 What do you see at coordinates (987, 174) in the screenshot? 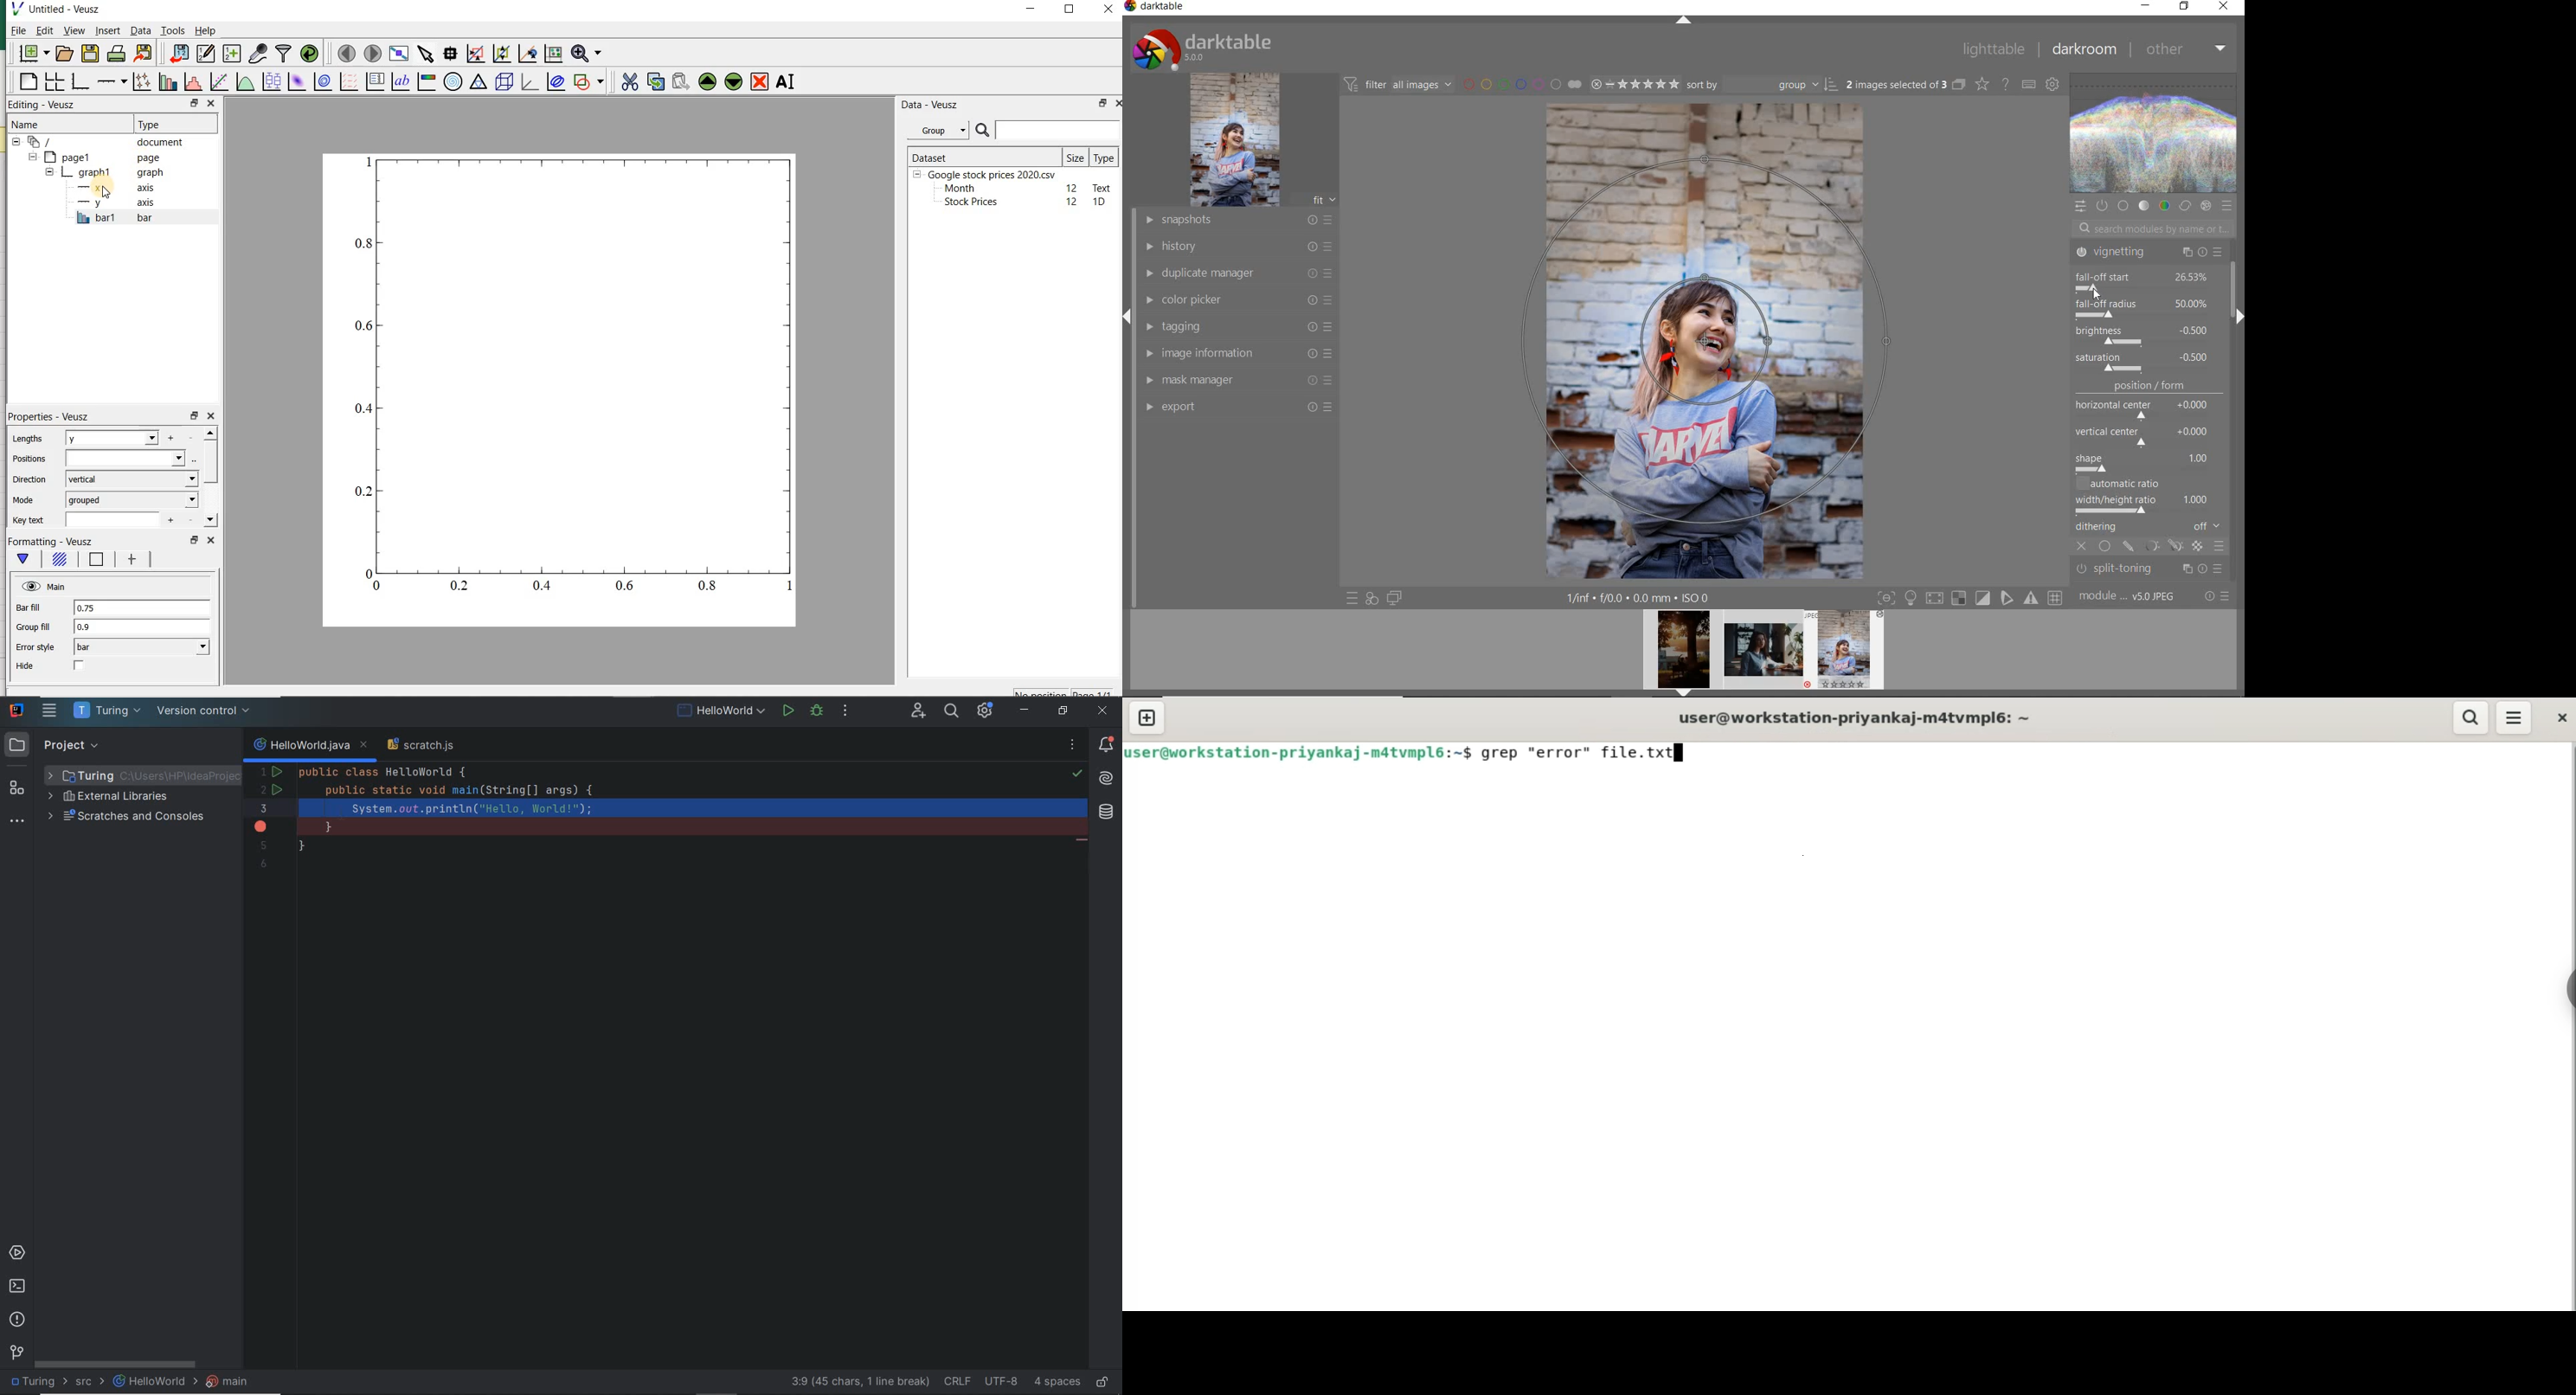
I see `Google stock prices 2020.csv` at bounding box center [987, 174].